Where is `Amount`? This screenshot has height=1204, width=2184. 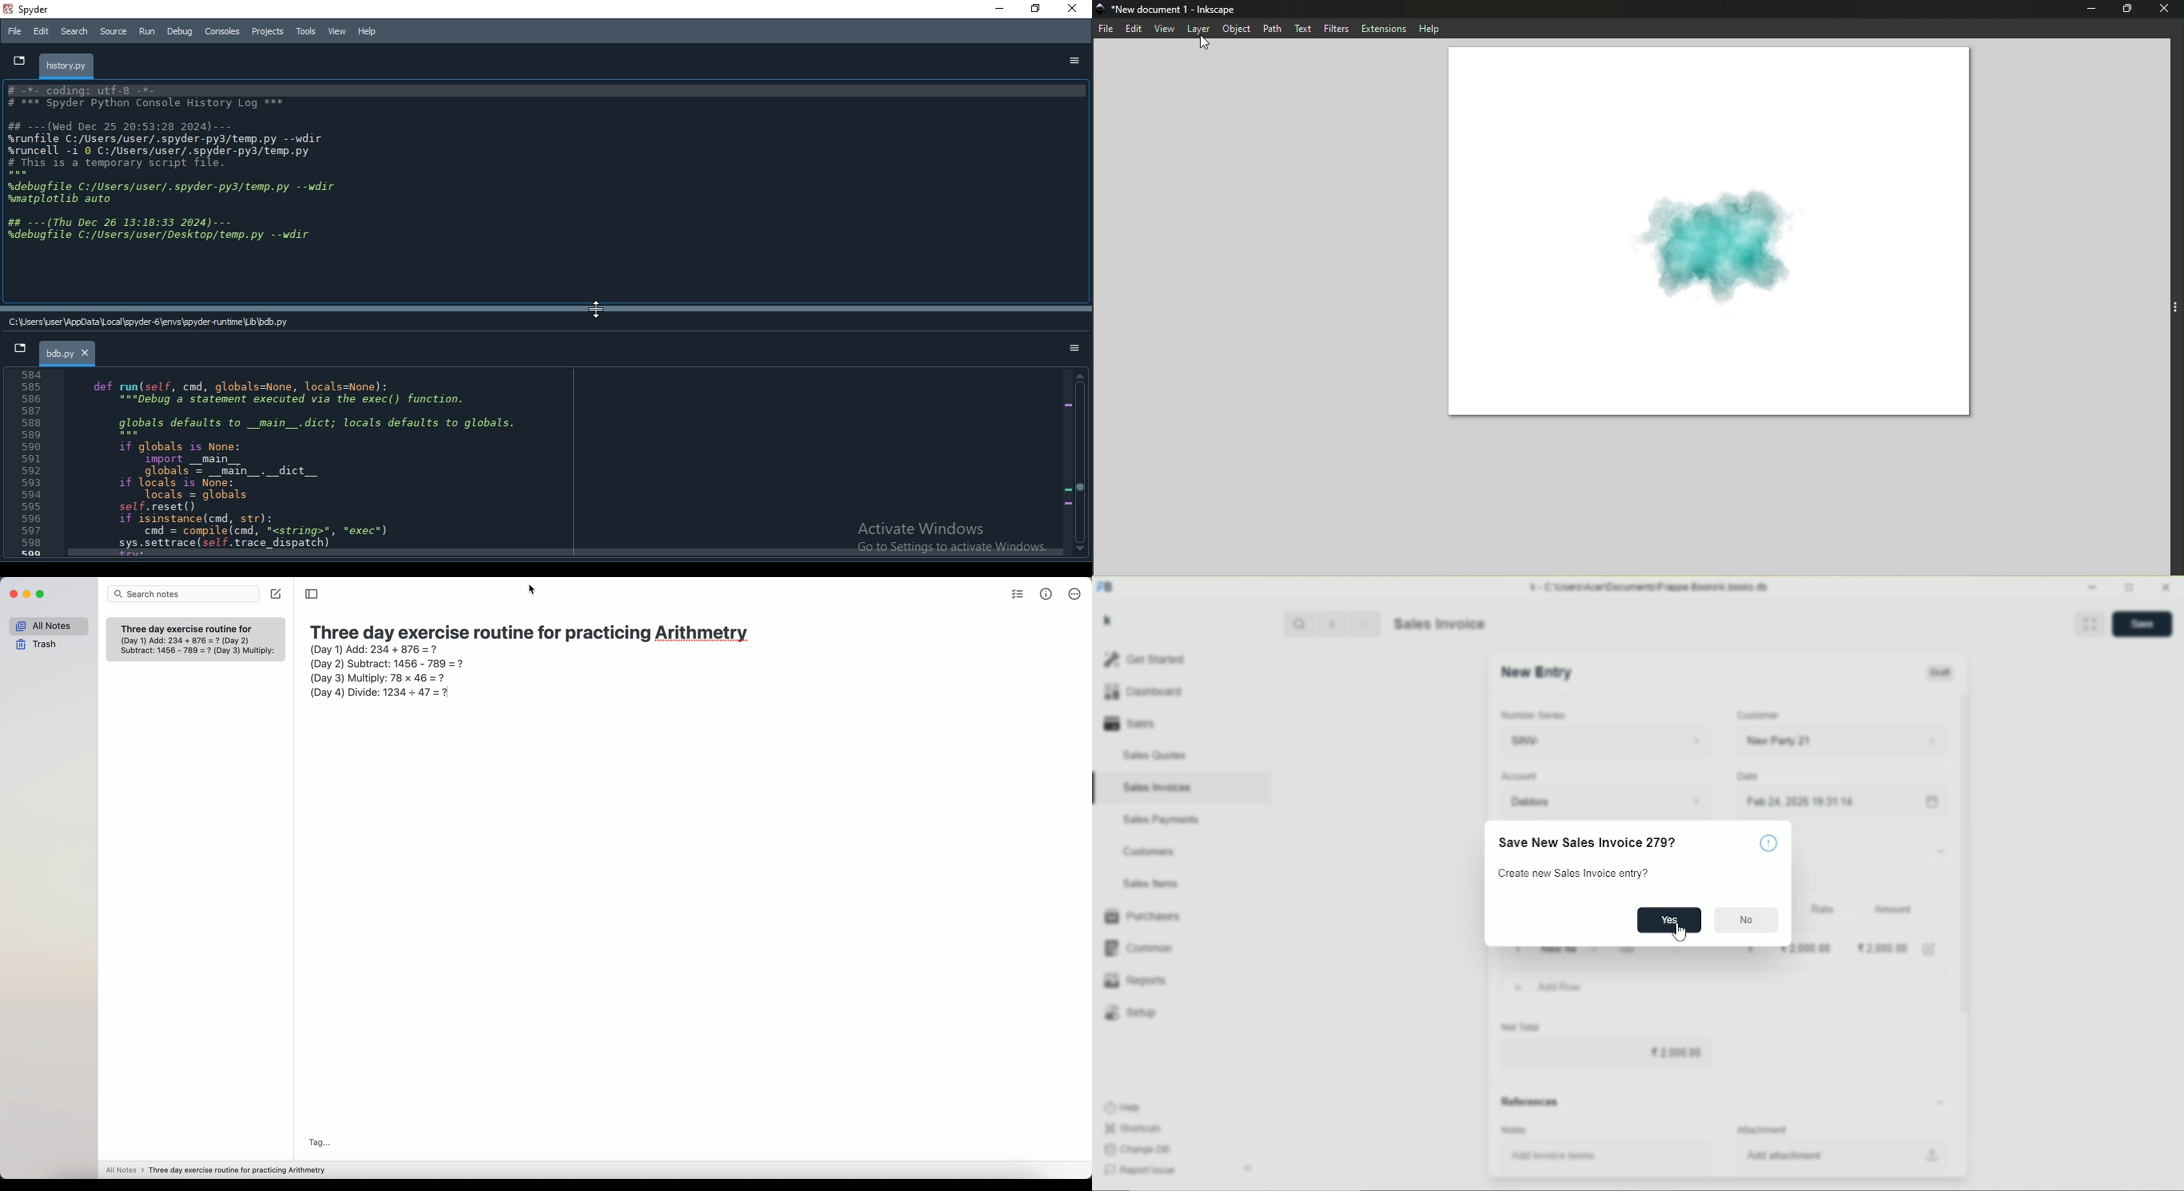 Amount is located at coordinates (1894, 909).